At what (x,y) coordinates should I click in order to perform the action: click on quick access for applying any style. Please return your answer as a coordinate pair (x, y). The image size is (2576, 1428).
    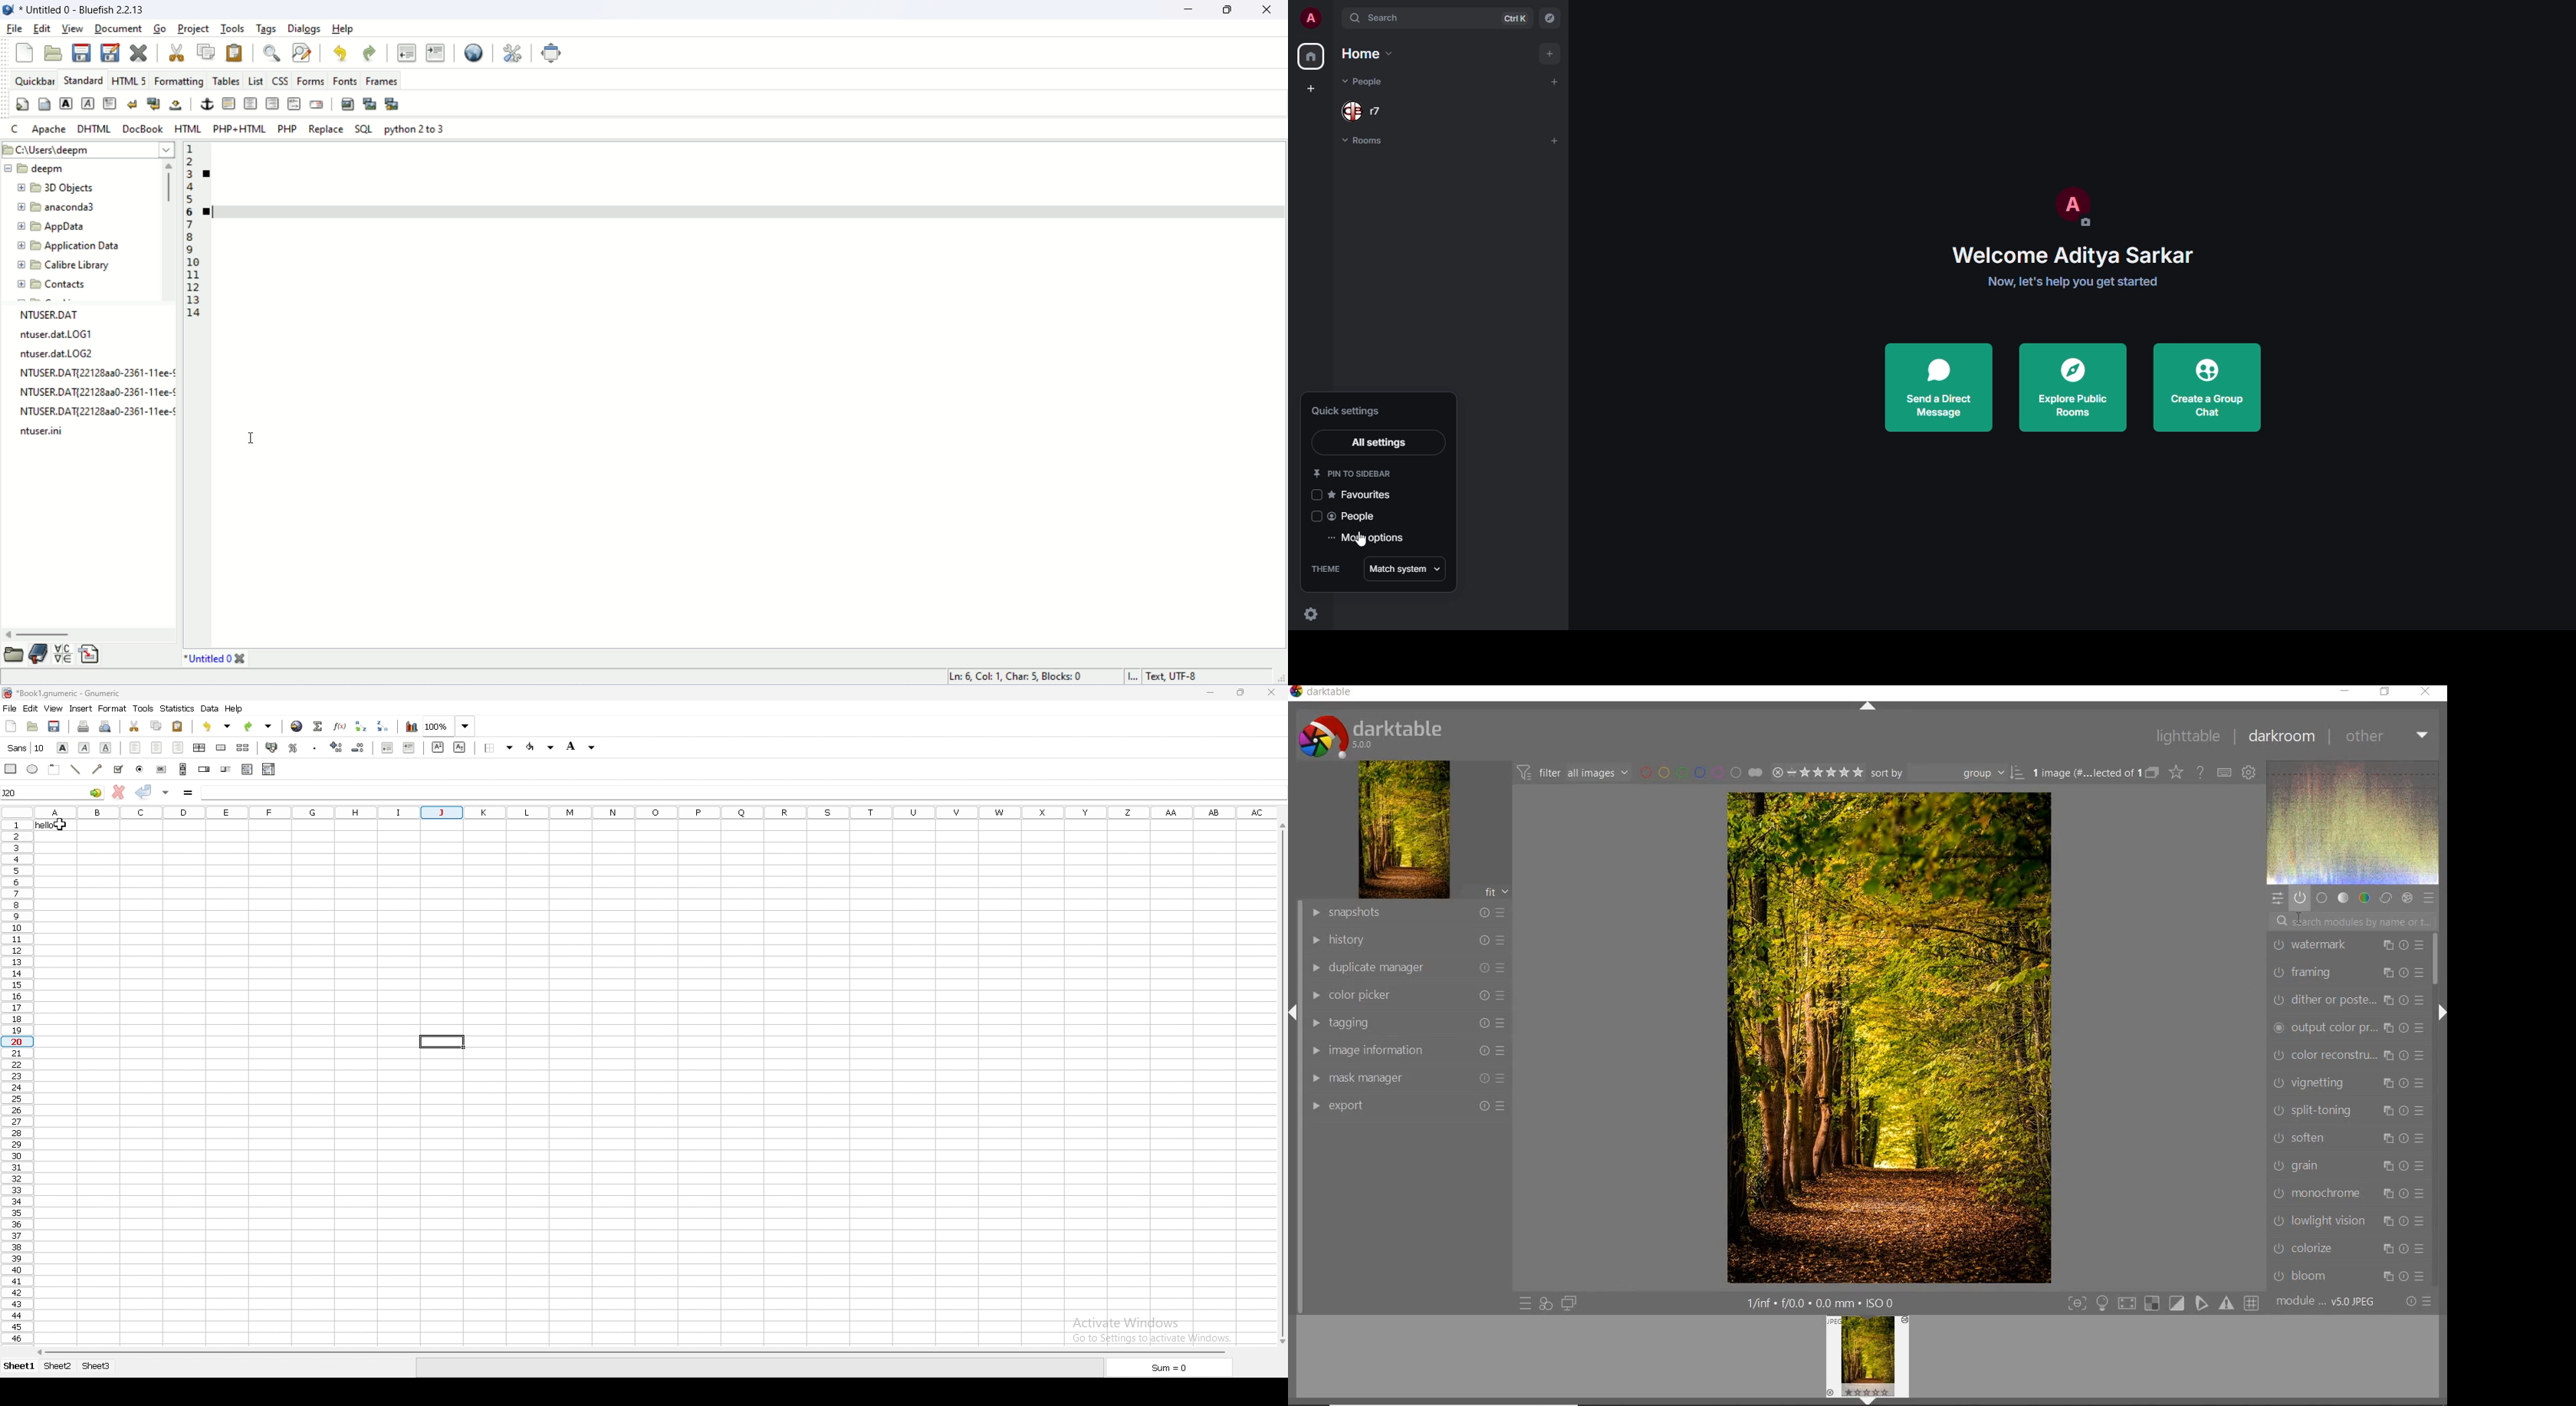
    Looking at the image, I should click on (1546, 1304).